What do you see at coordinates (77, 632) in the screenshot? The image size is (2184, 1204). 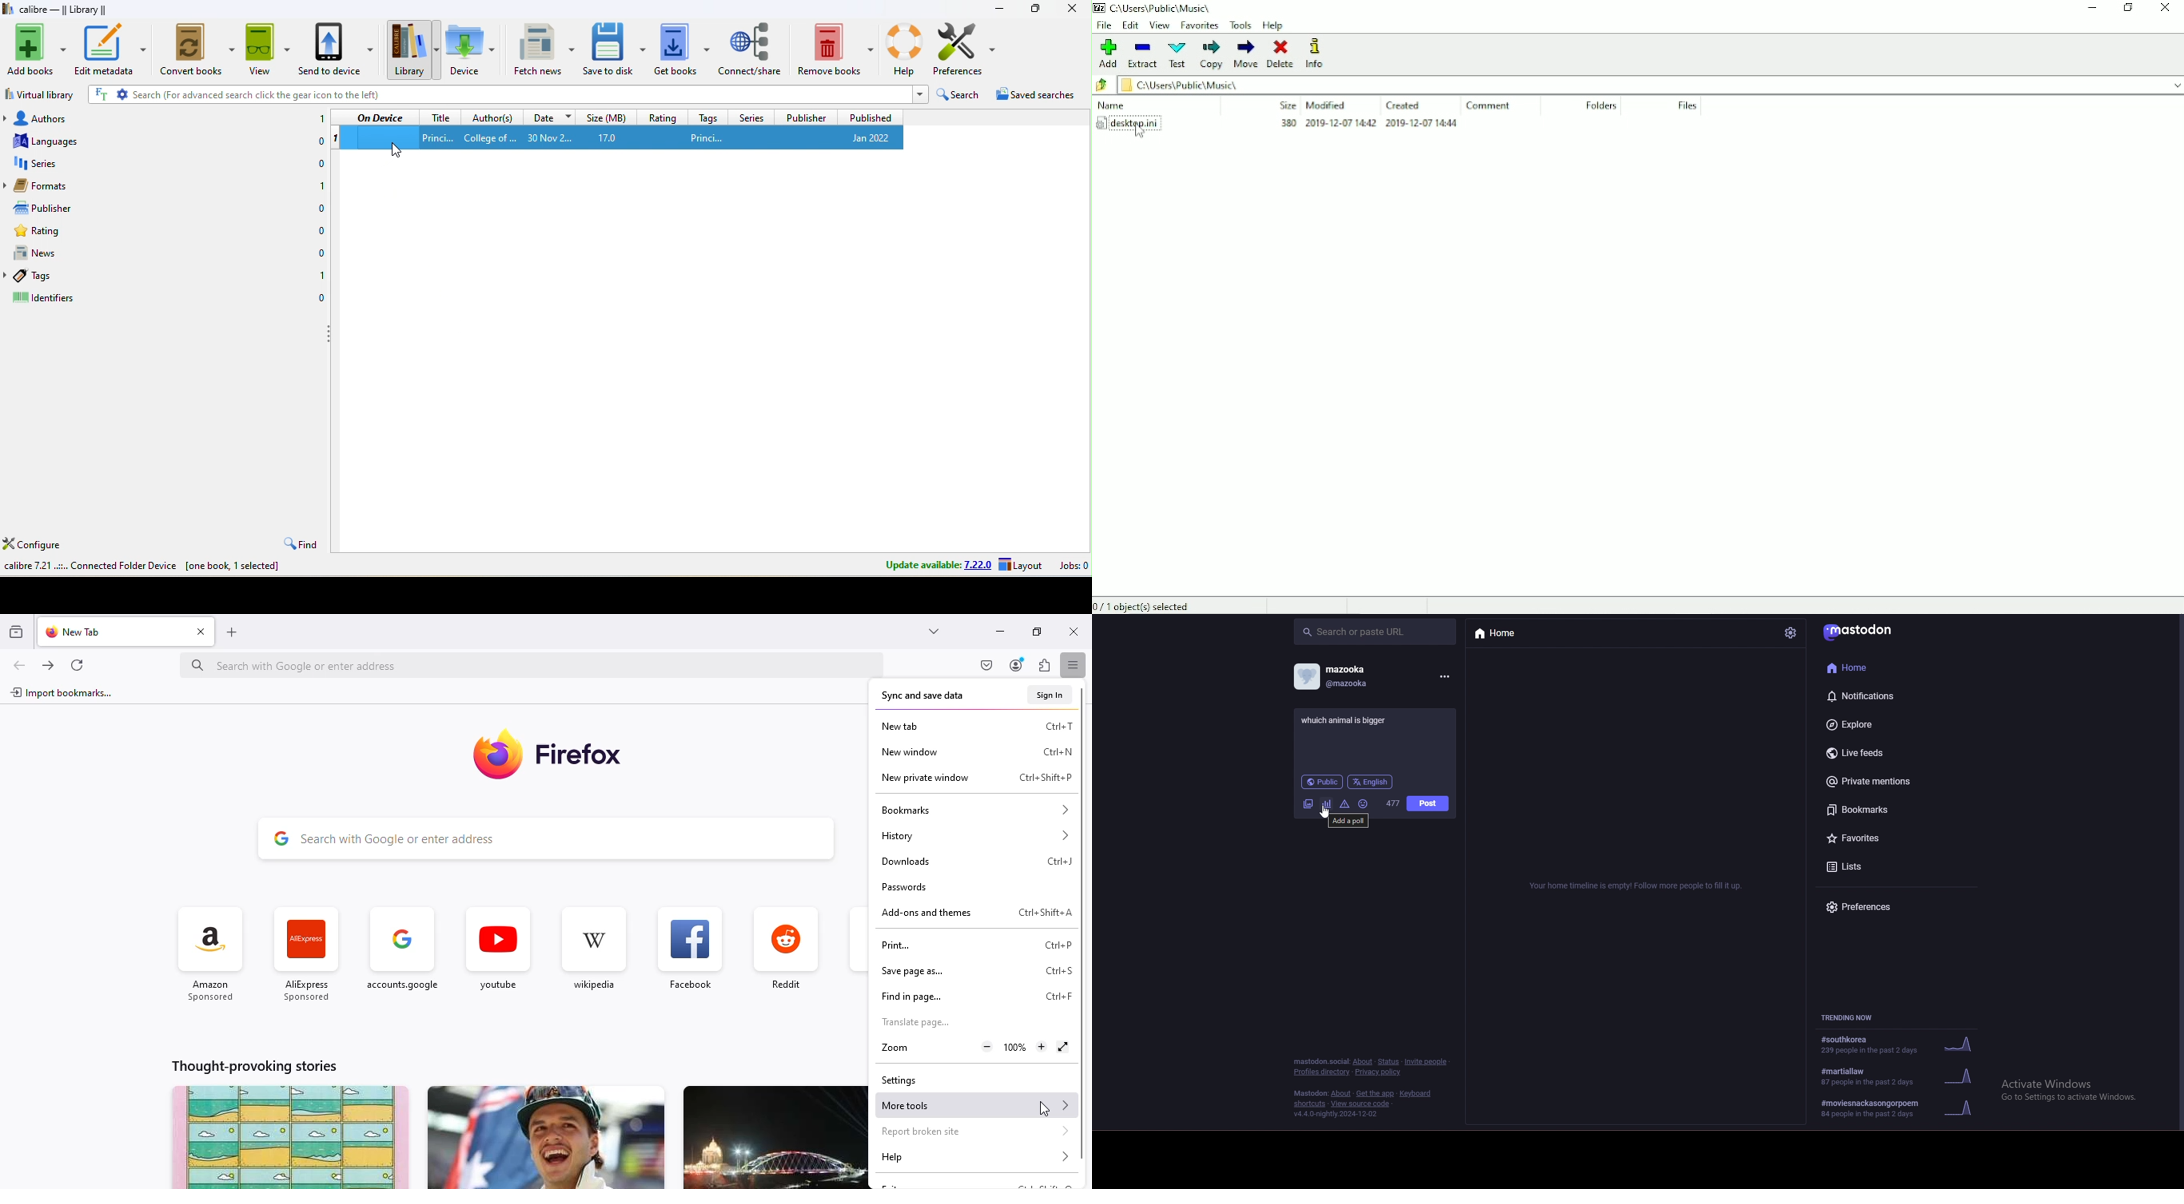 I see `new tab` at bounding box center [77, 632].